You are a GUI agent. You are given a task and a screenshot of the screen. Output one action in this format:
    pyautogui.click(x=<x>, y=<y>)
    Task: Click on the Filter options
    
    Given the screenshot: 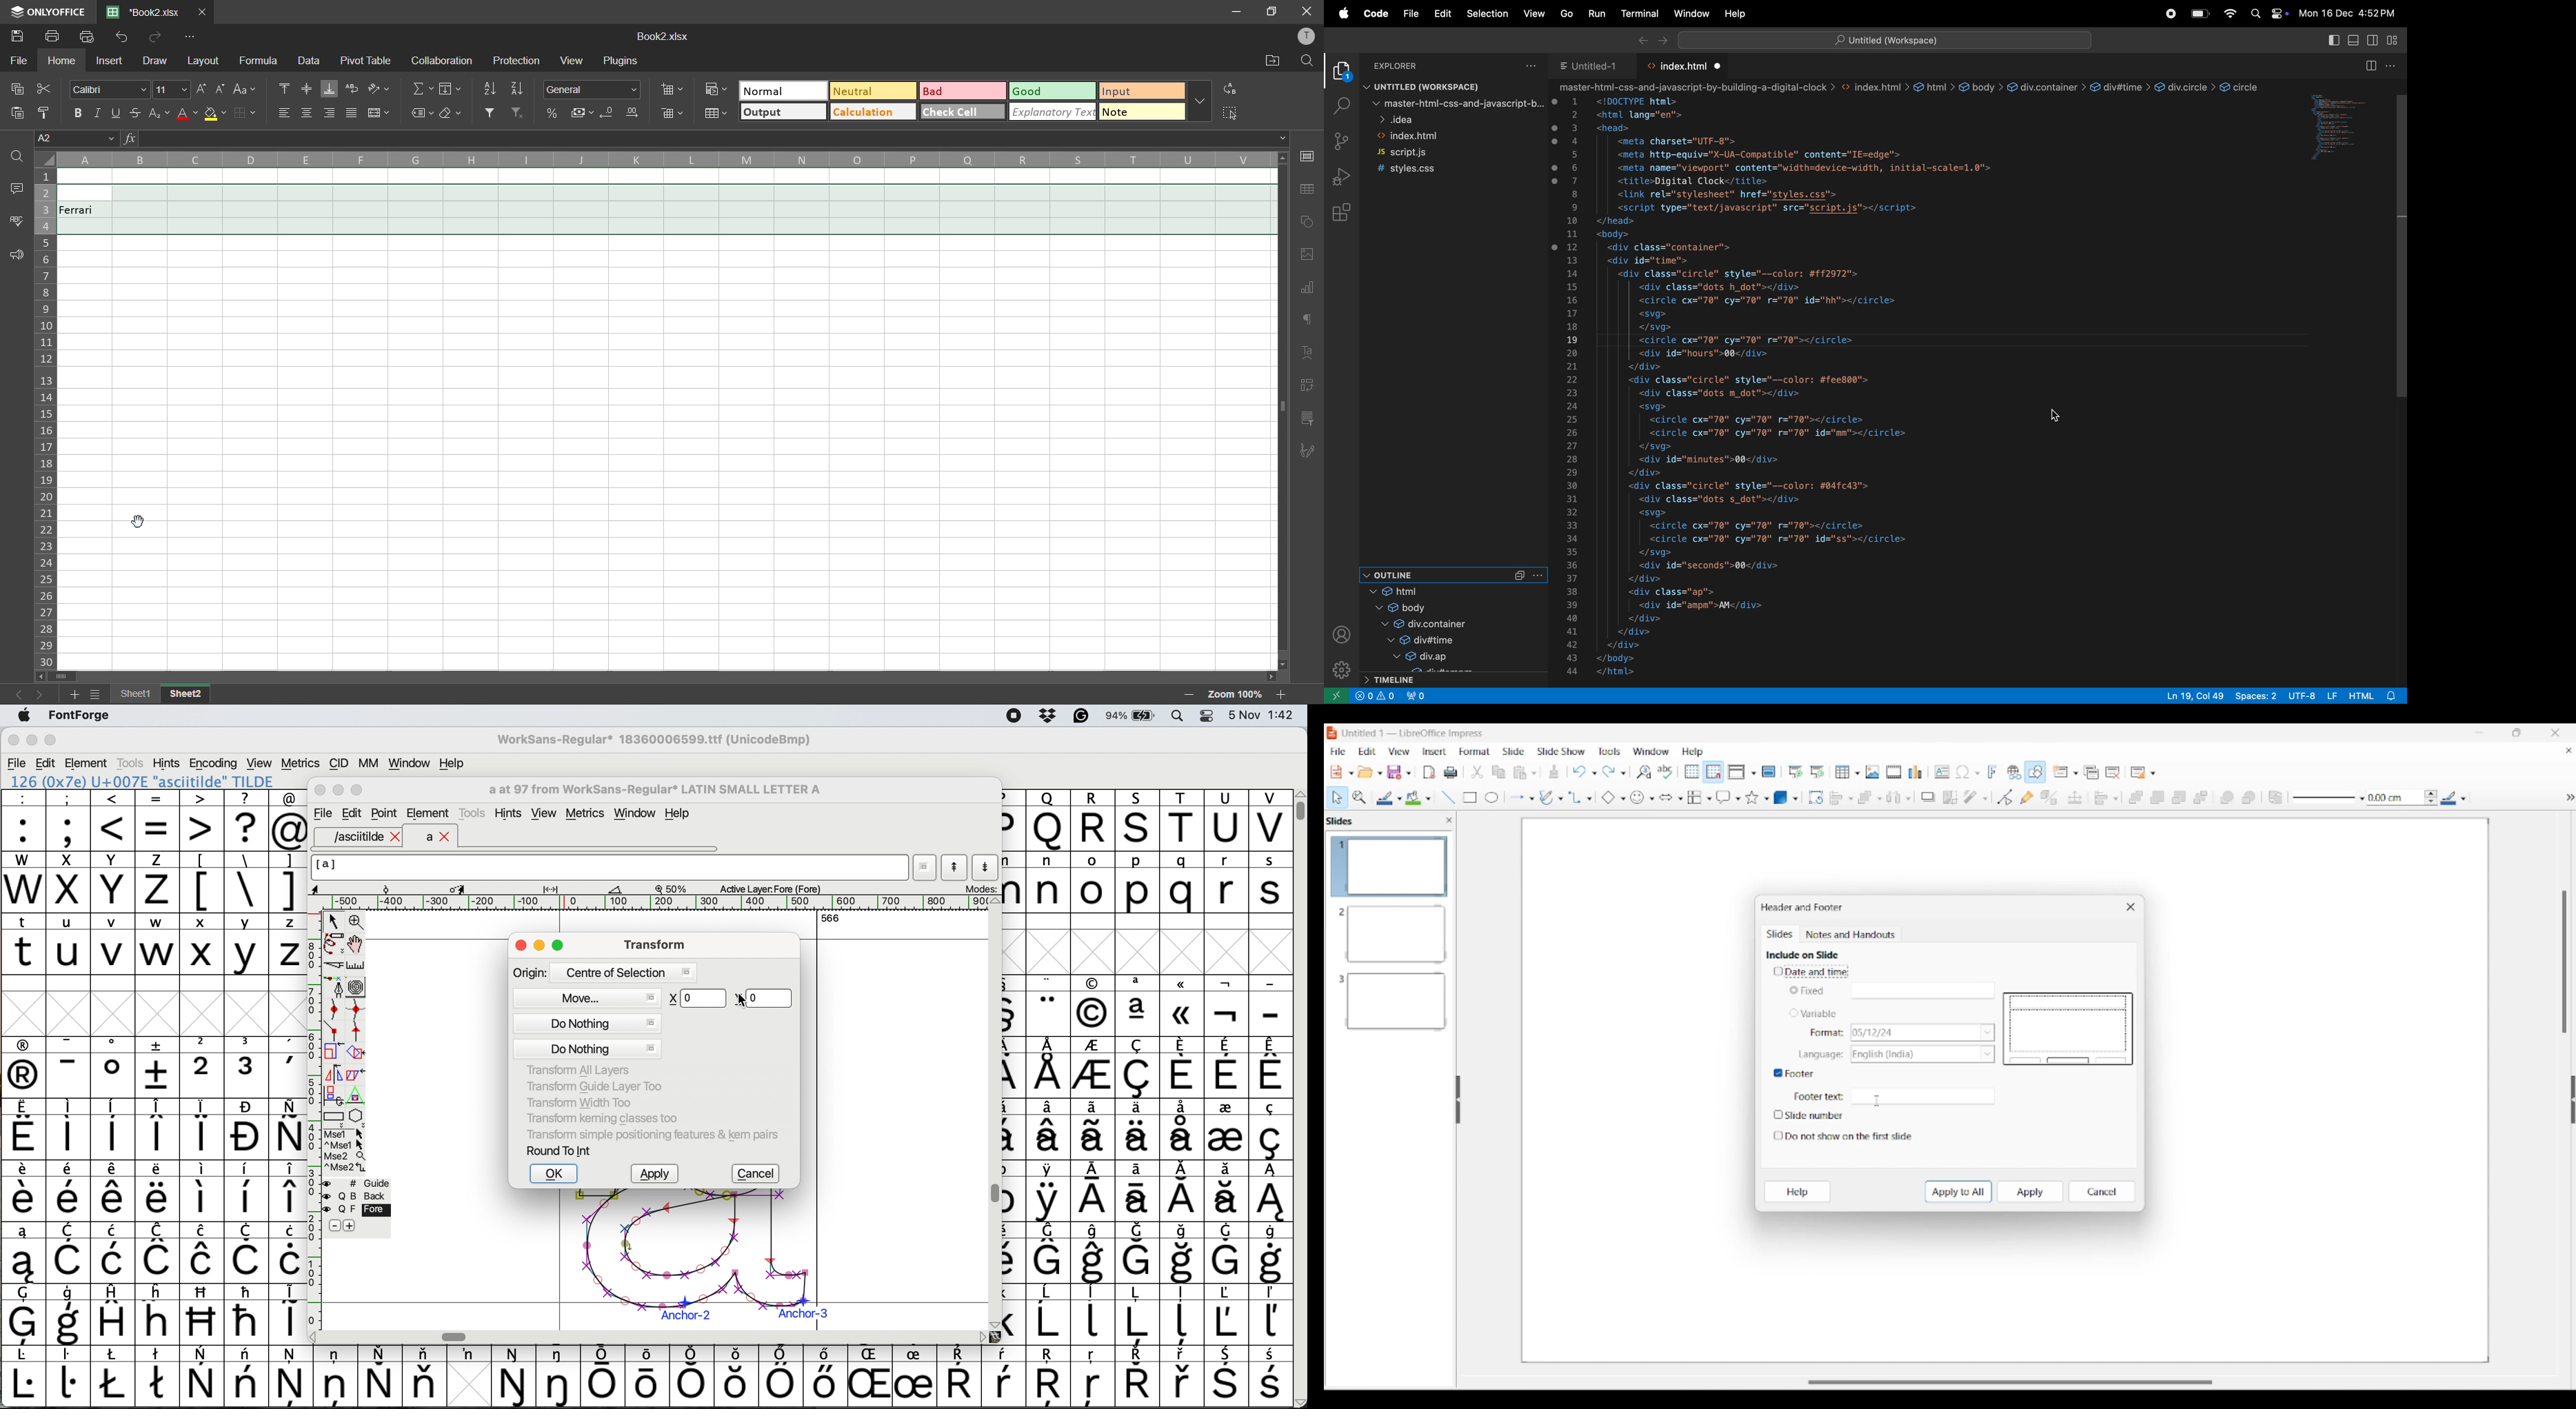 What is the action you would take?
    pyautogui.click(x=1976, y=797)
    